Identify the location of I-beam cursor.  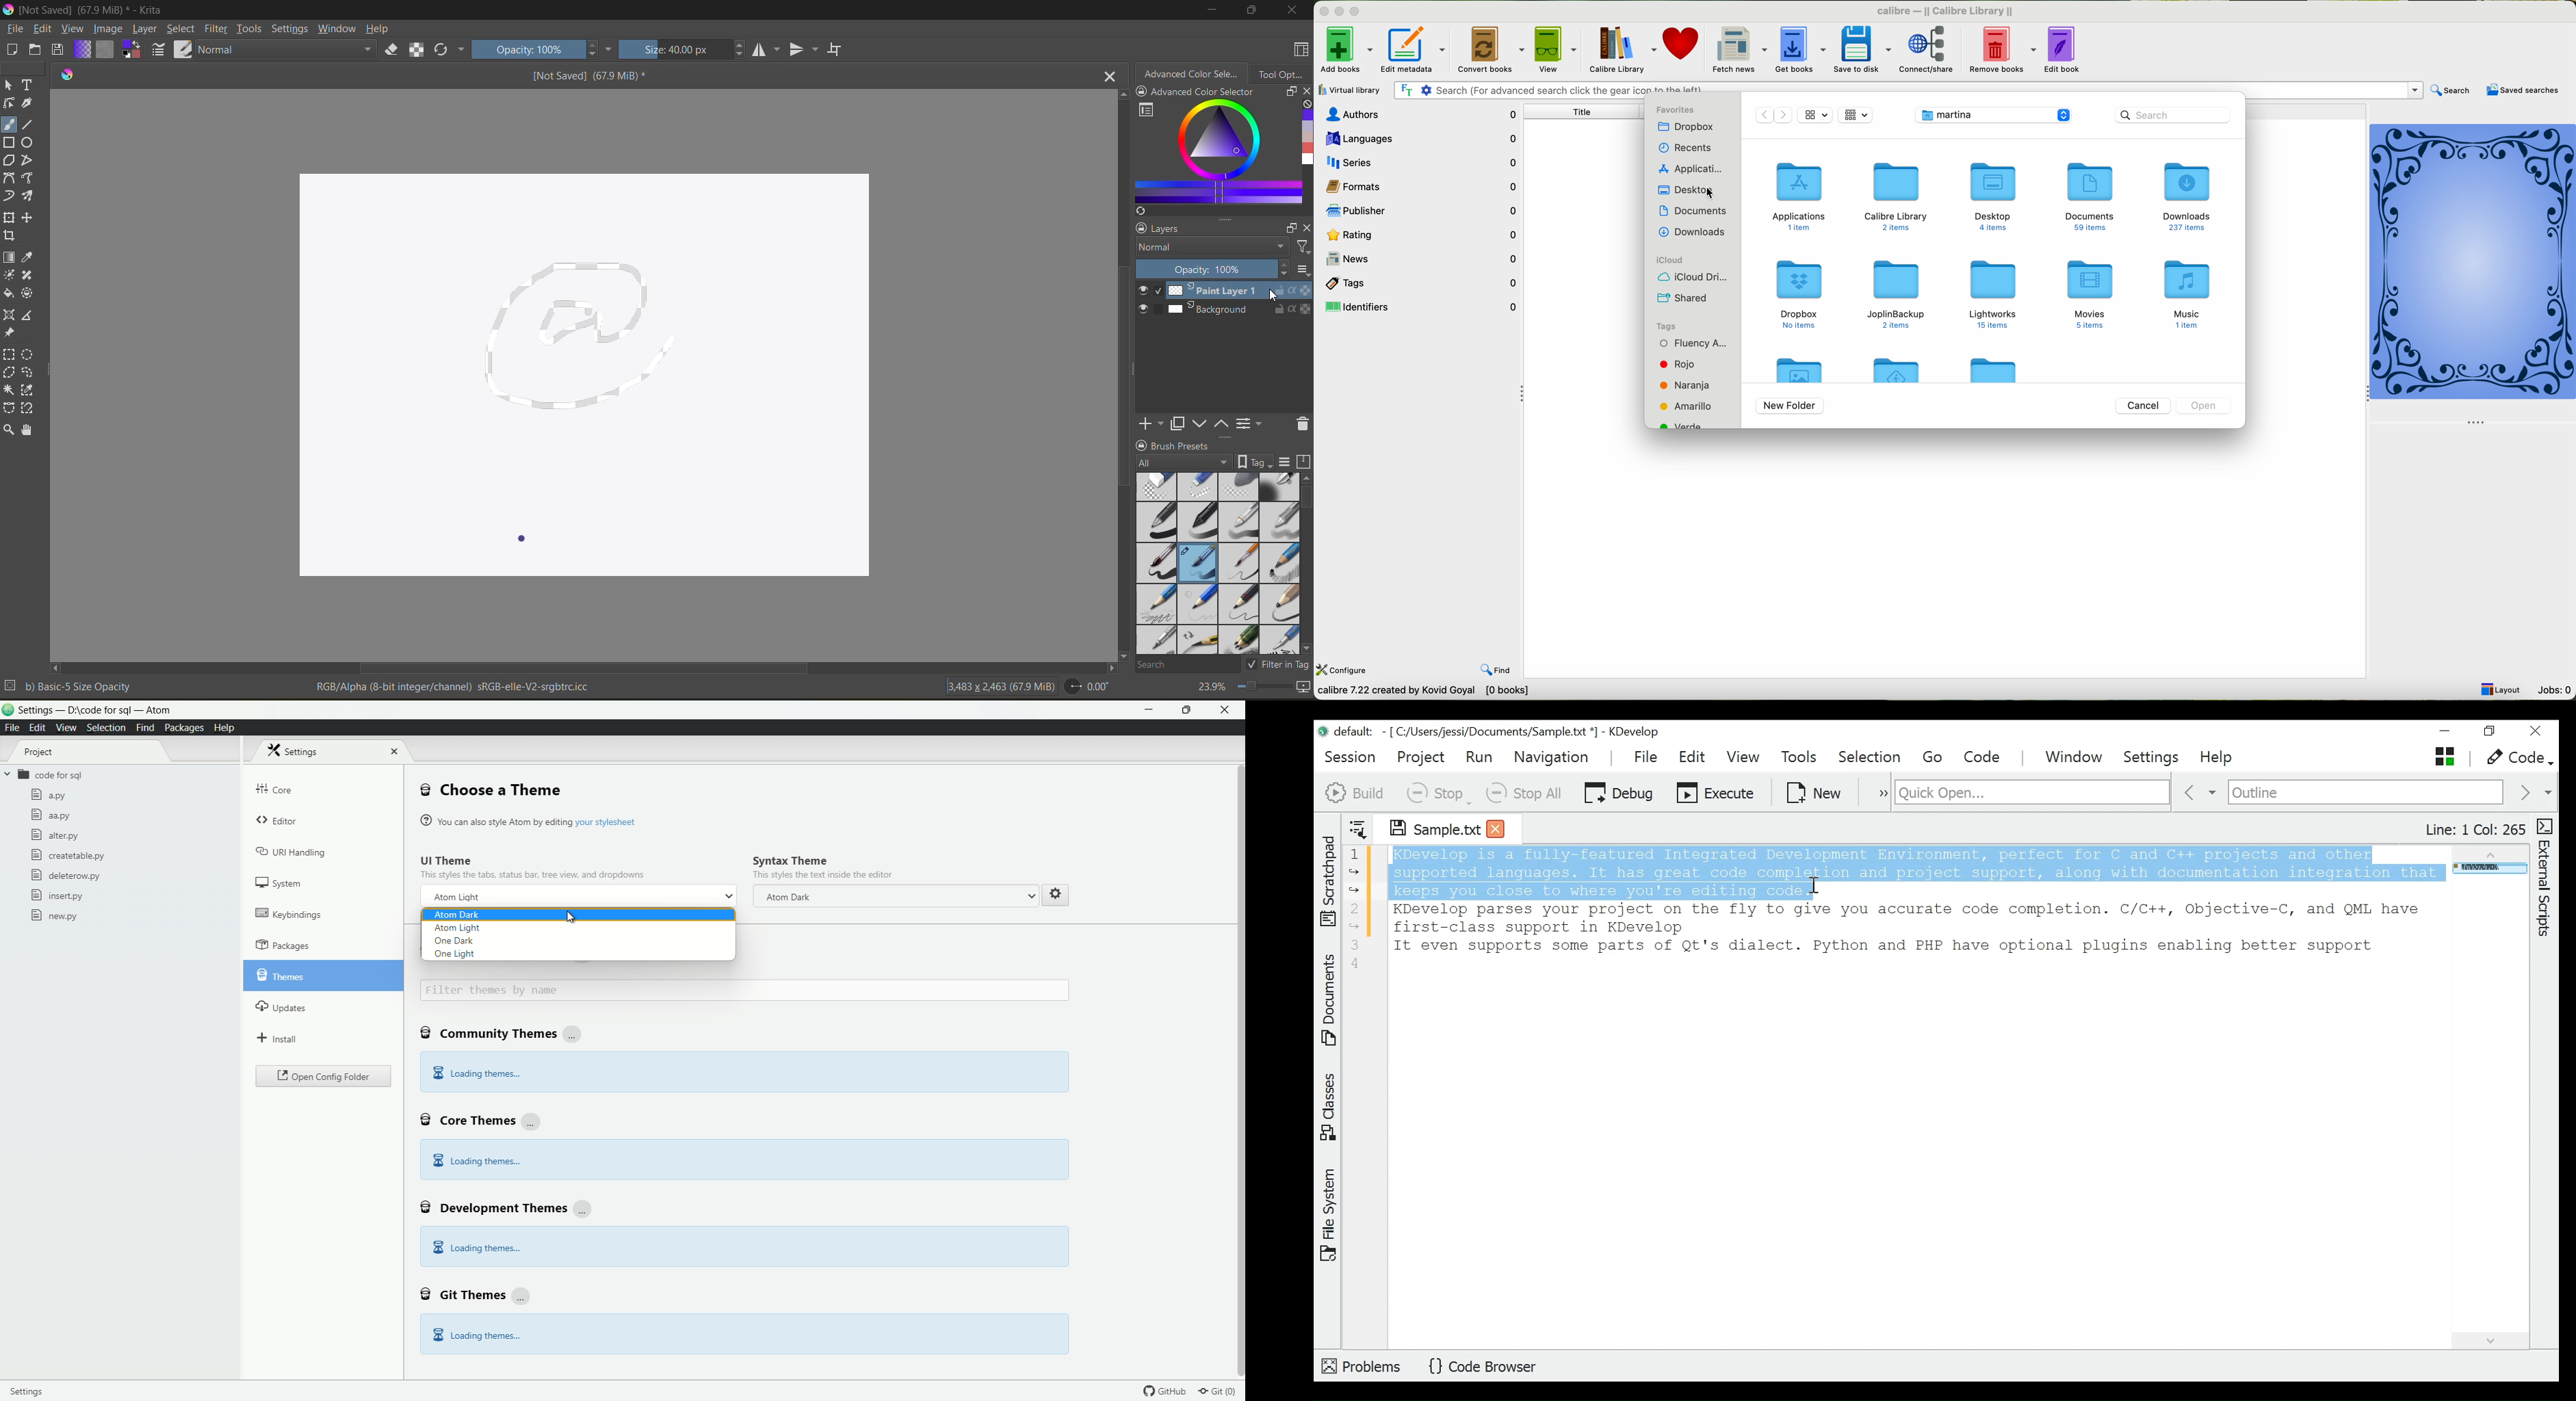
(1817, 892).